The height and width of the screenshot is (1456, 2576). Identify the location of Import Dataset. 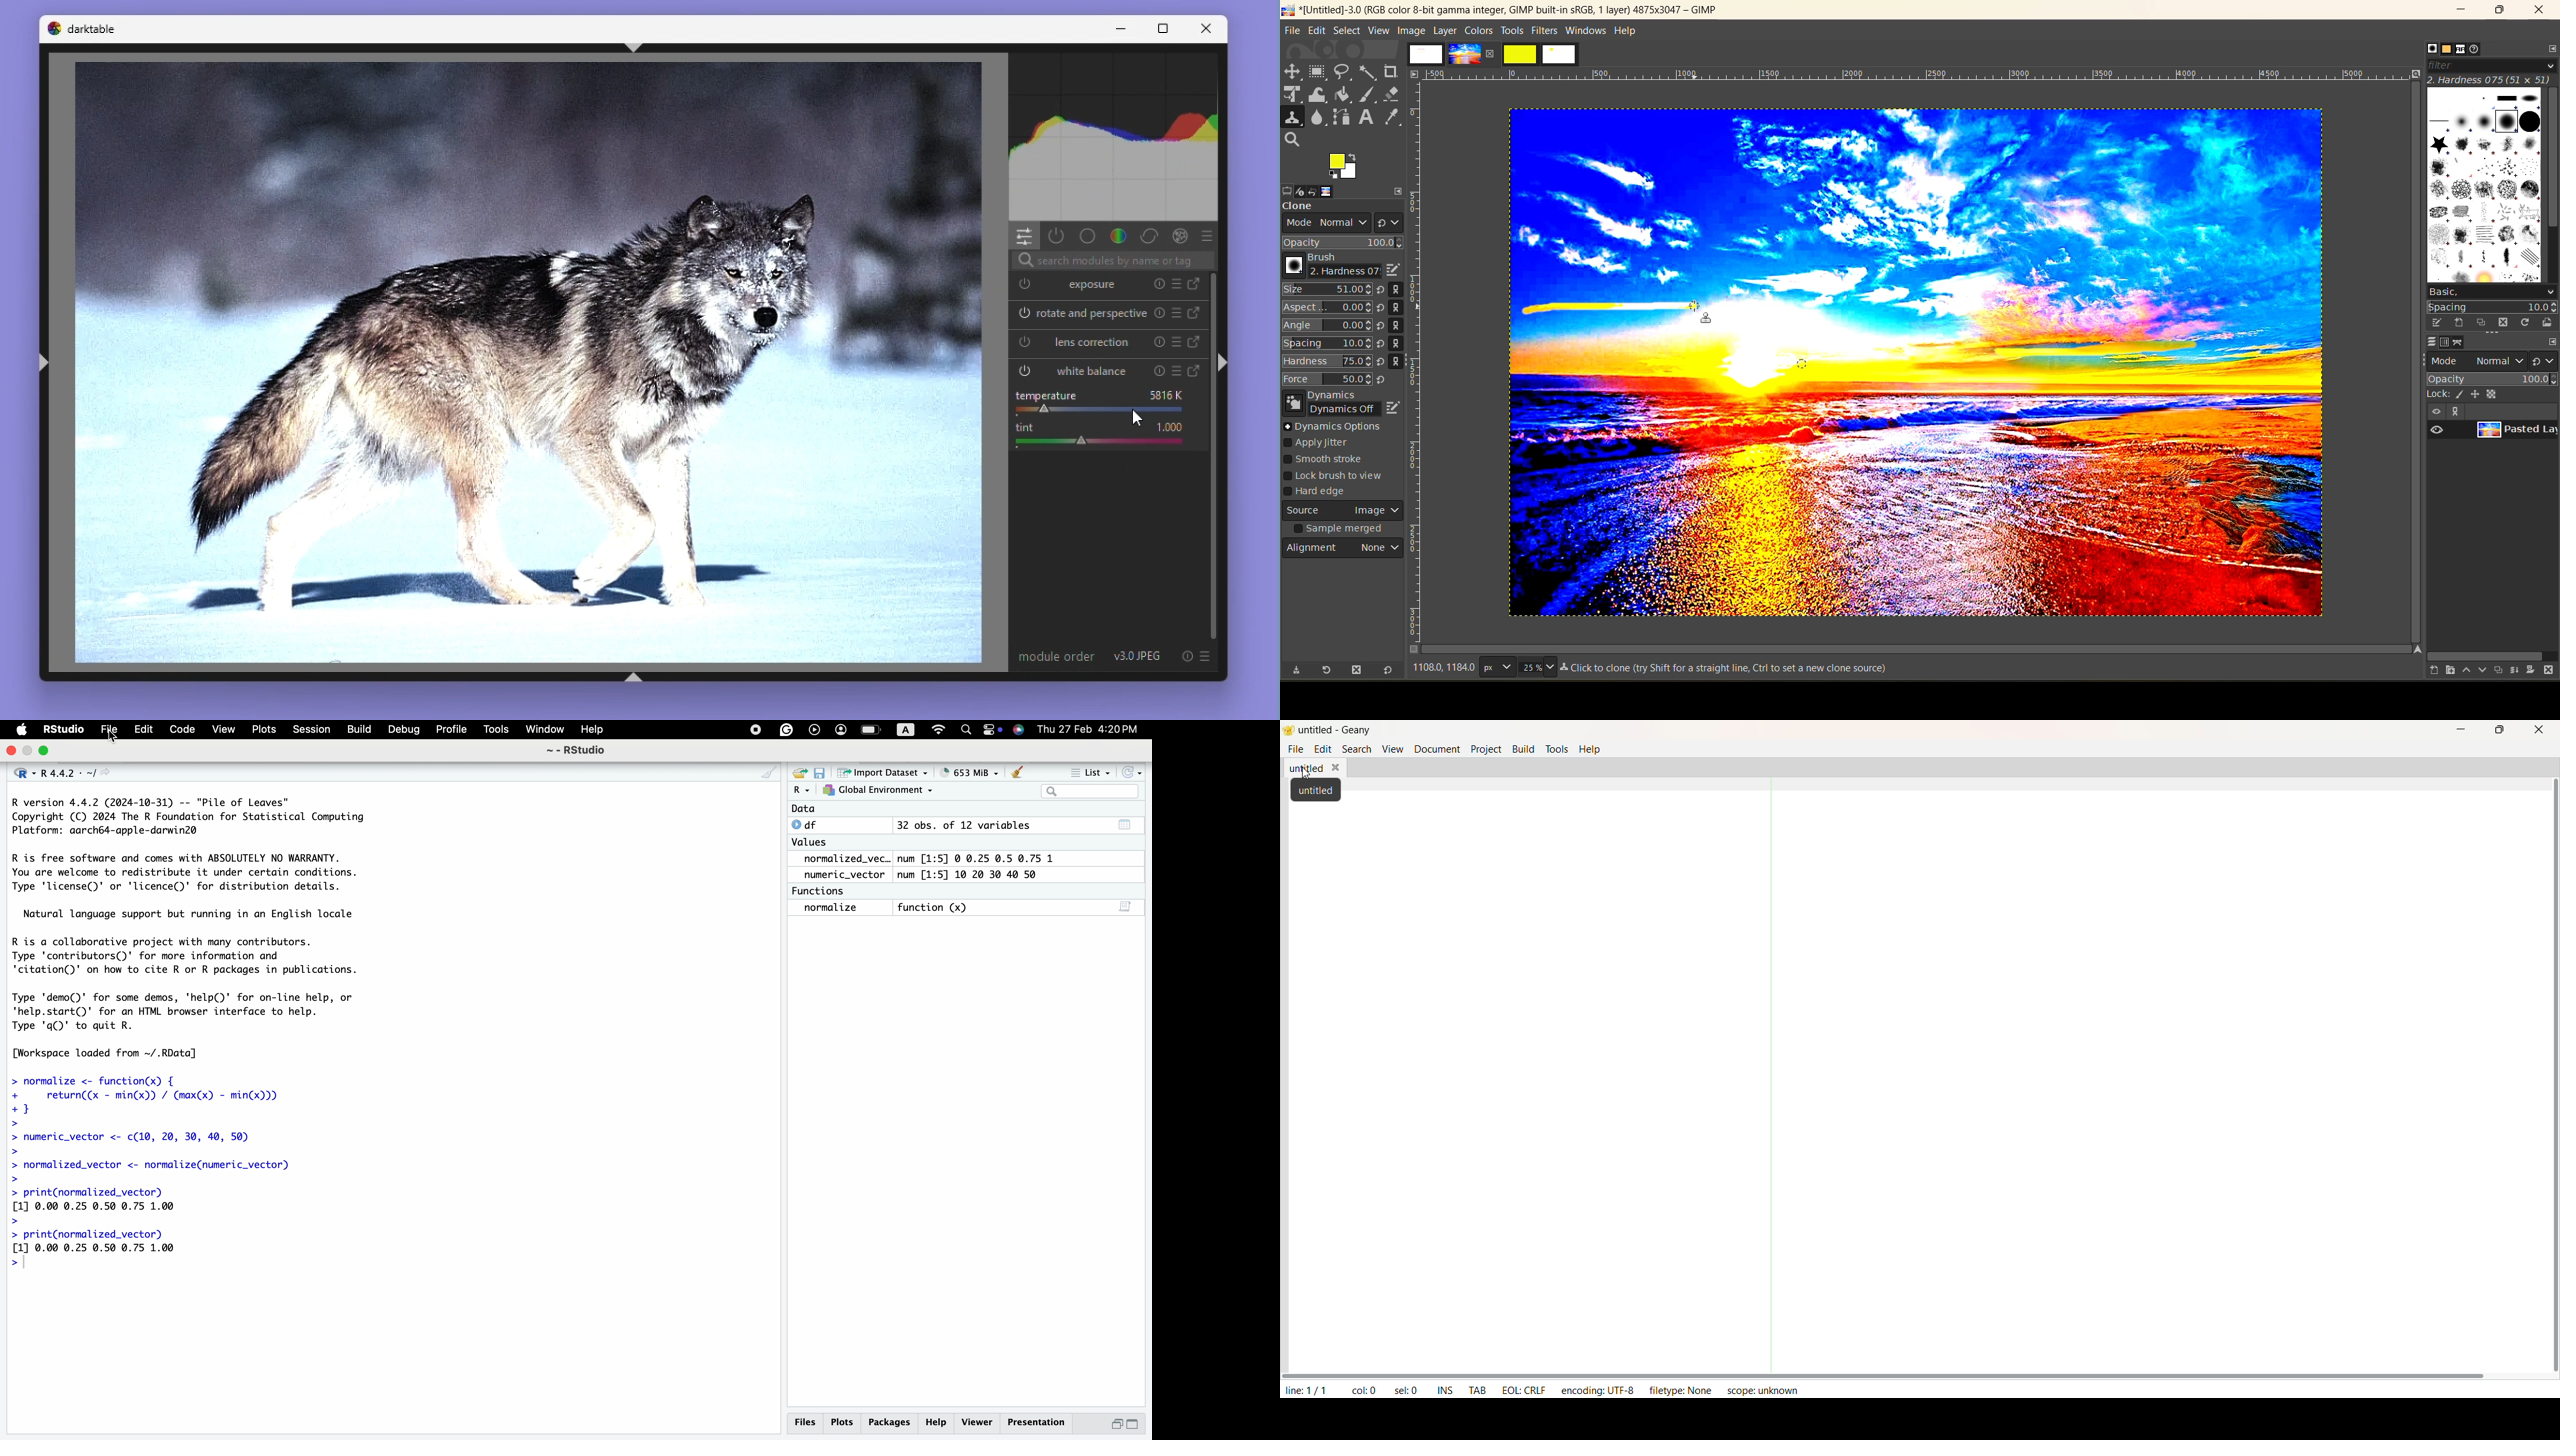
(885, 772).